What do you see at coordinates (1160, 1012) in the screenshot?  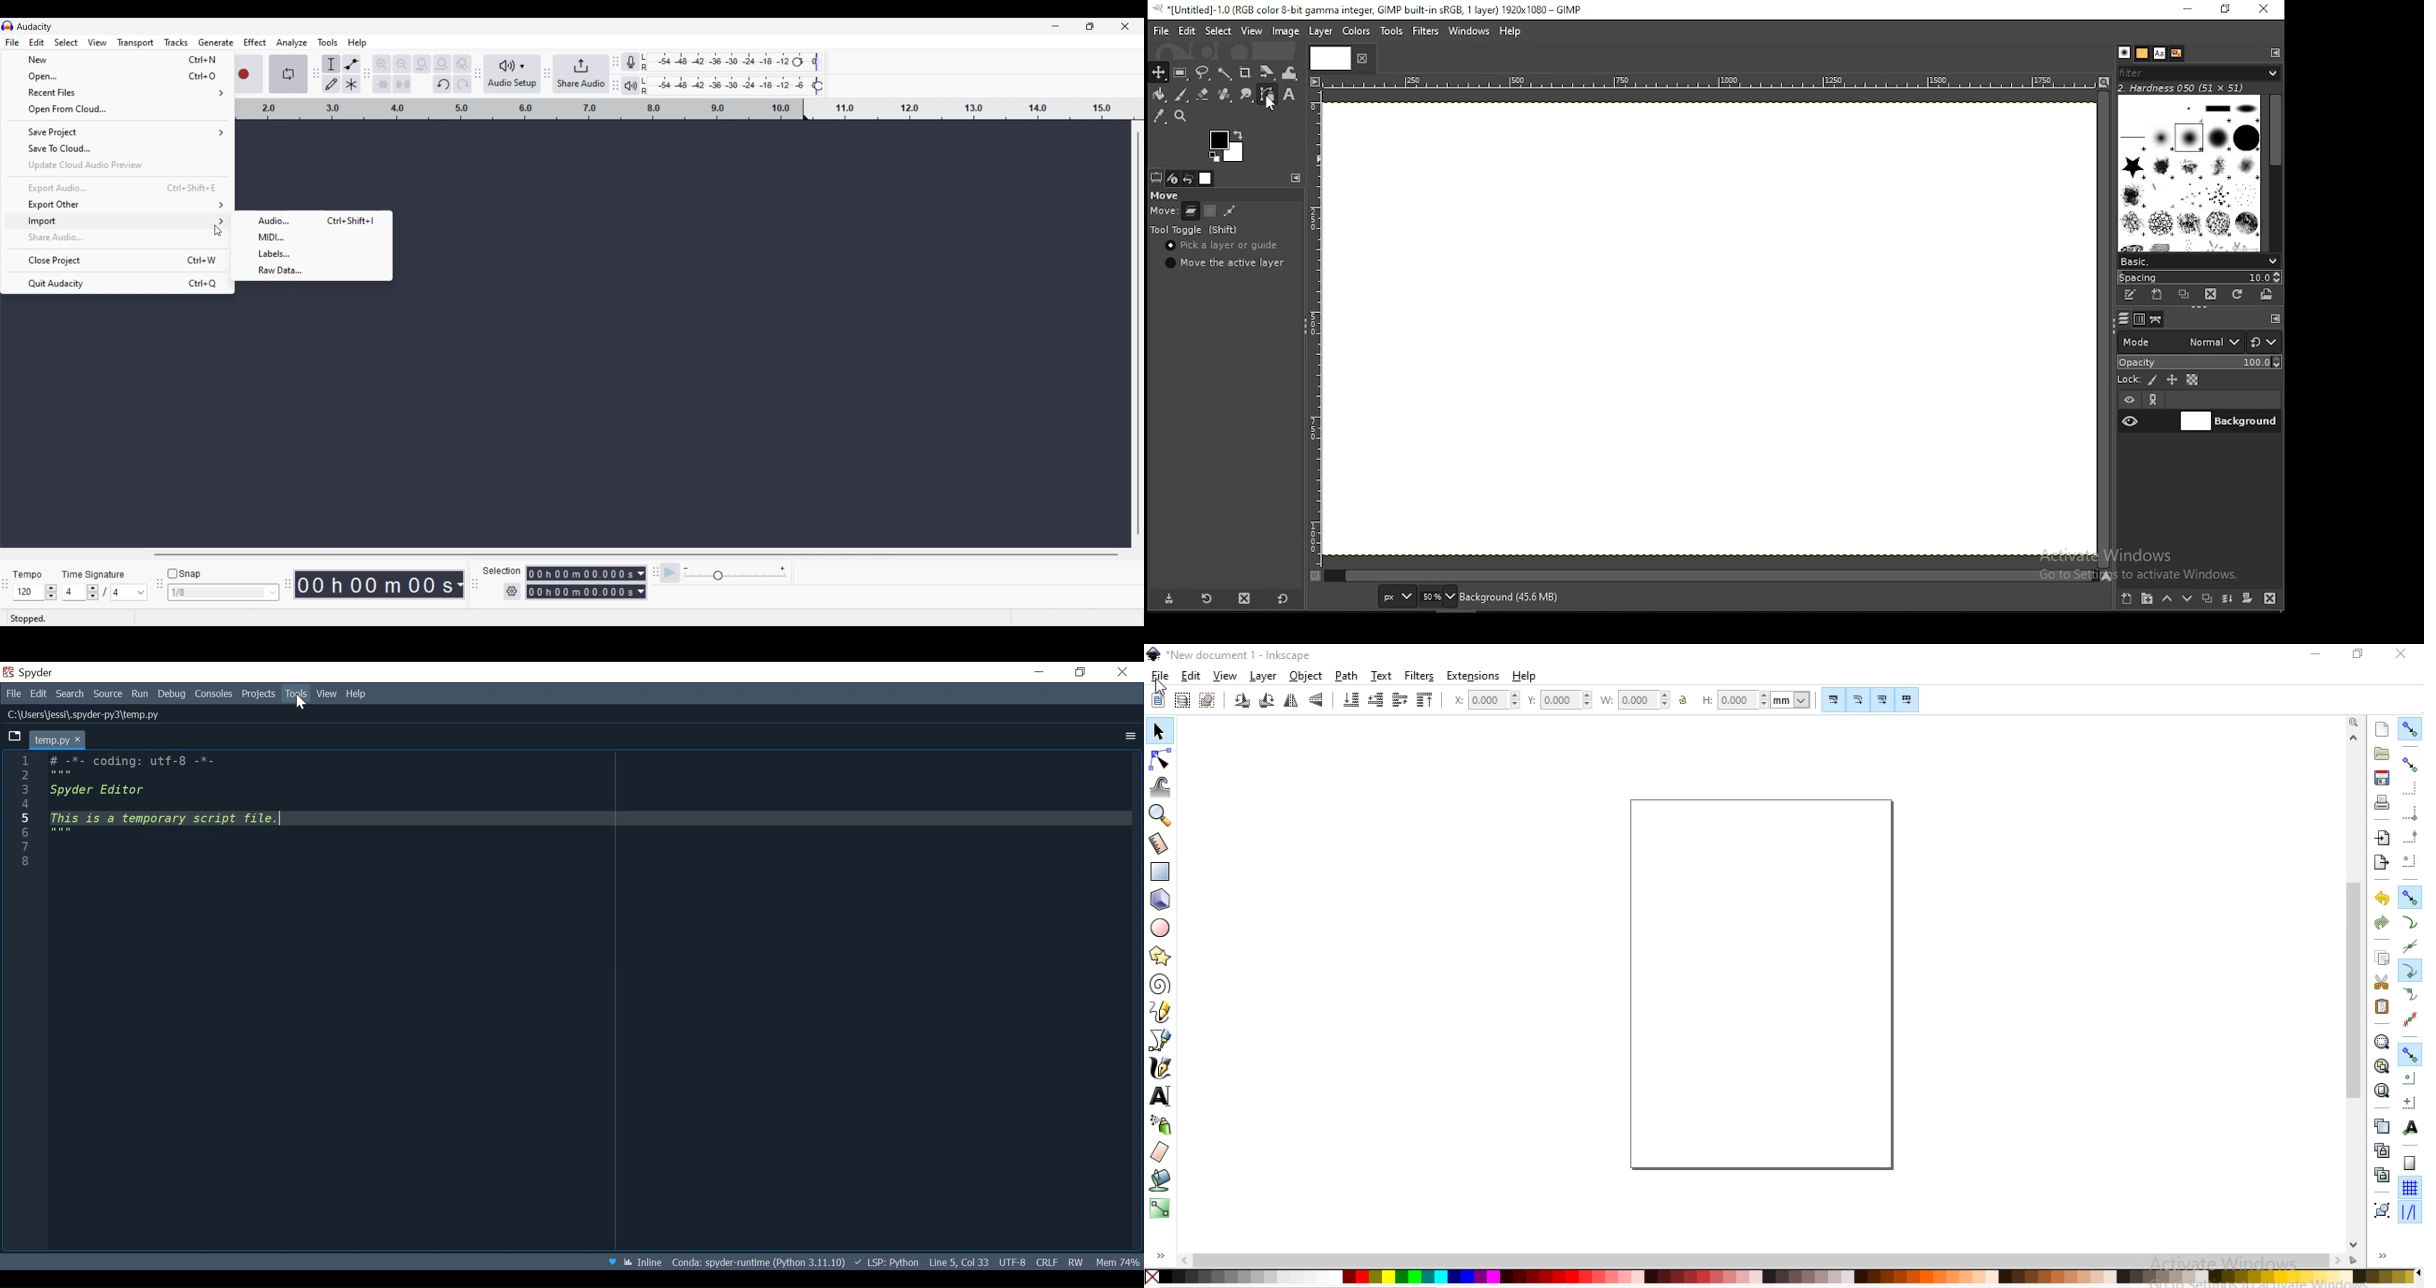 I see `draw freehand lines` at bounding box center [1160, 1012].